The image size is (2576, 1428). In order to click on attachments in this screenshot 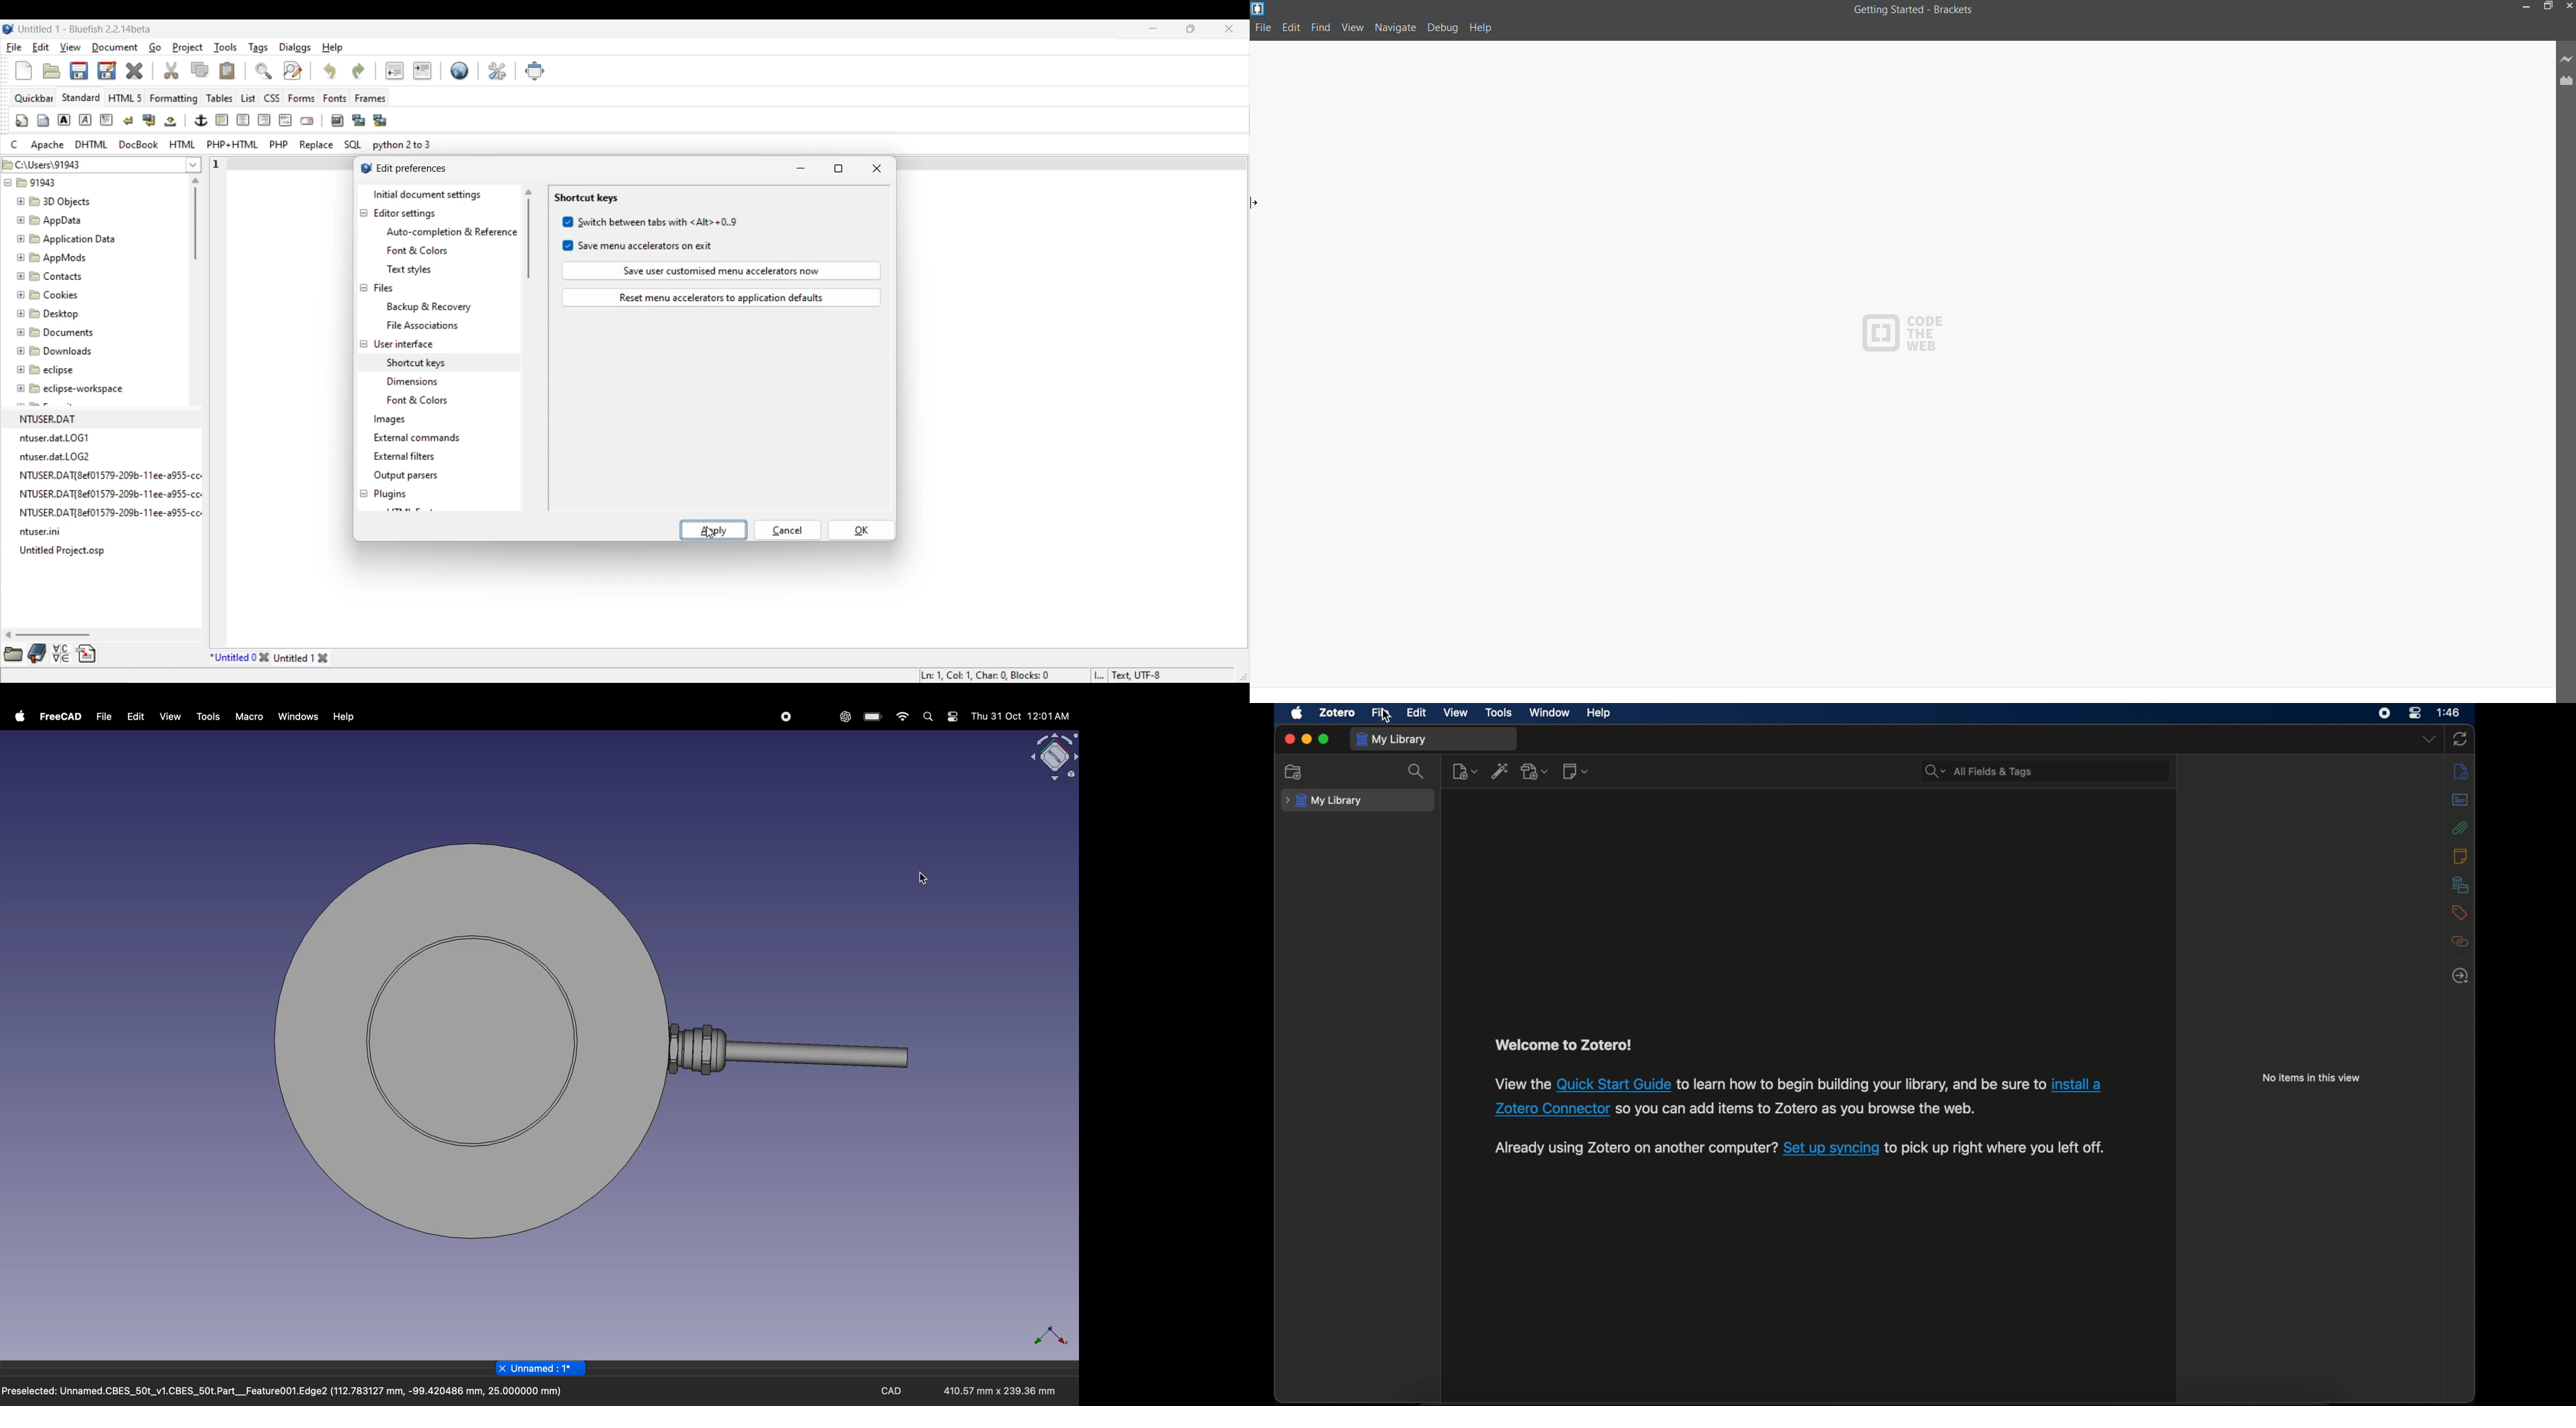, I will do `click(2460, 828)`.